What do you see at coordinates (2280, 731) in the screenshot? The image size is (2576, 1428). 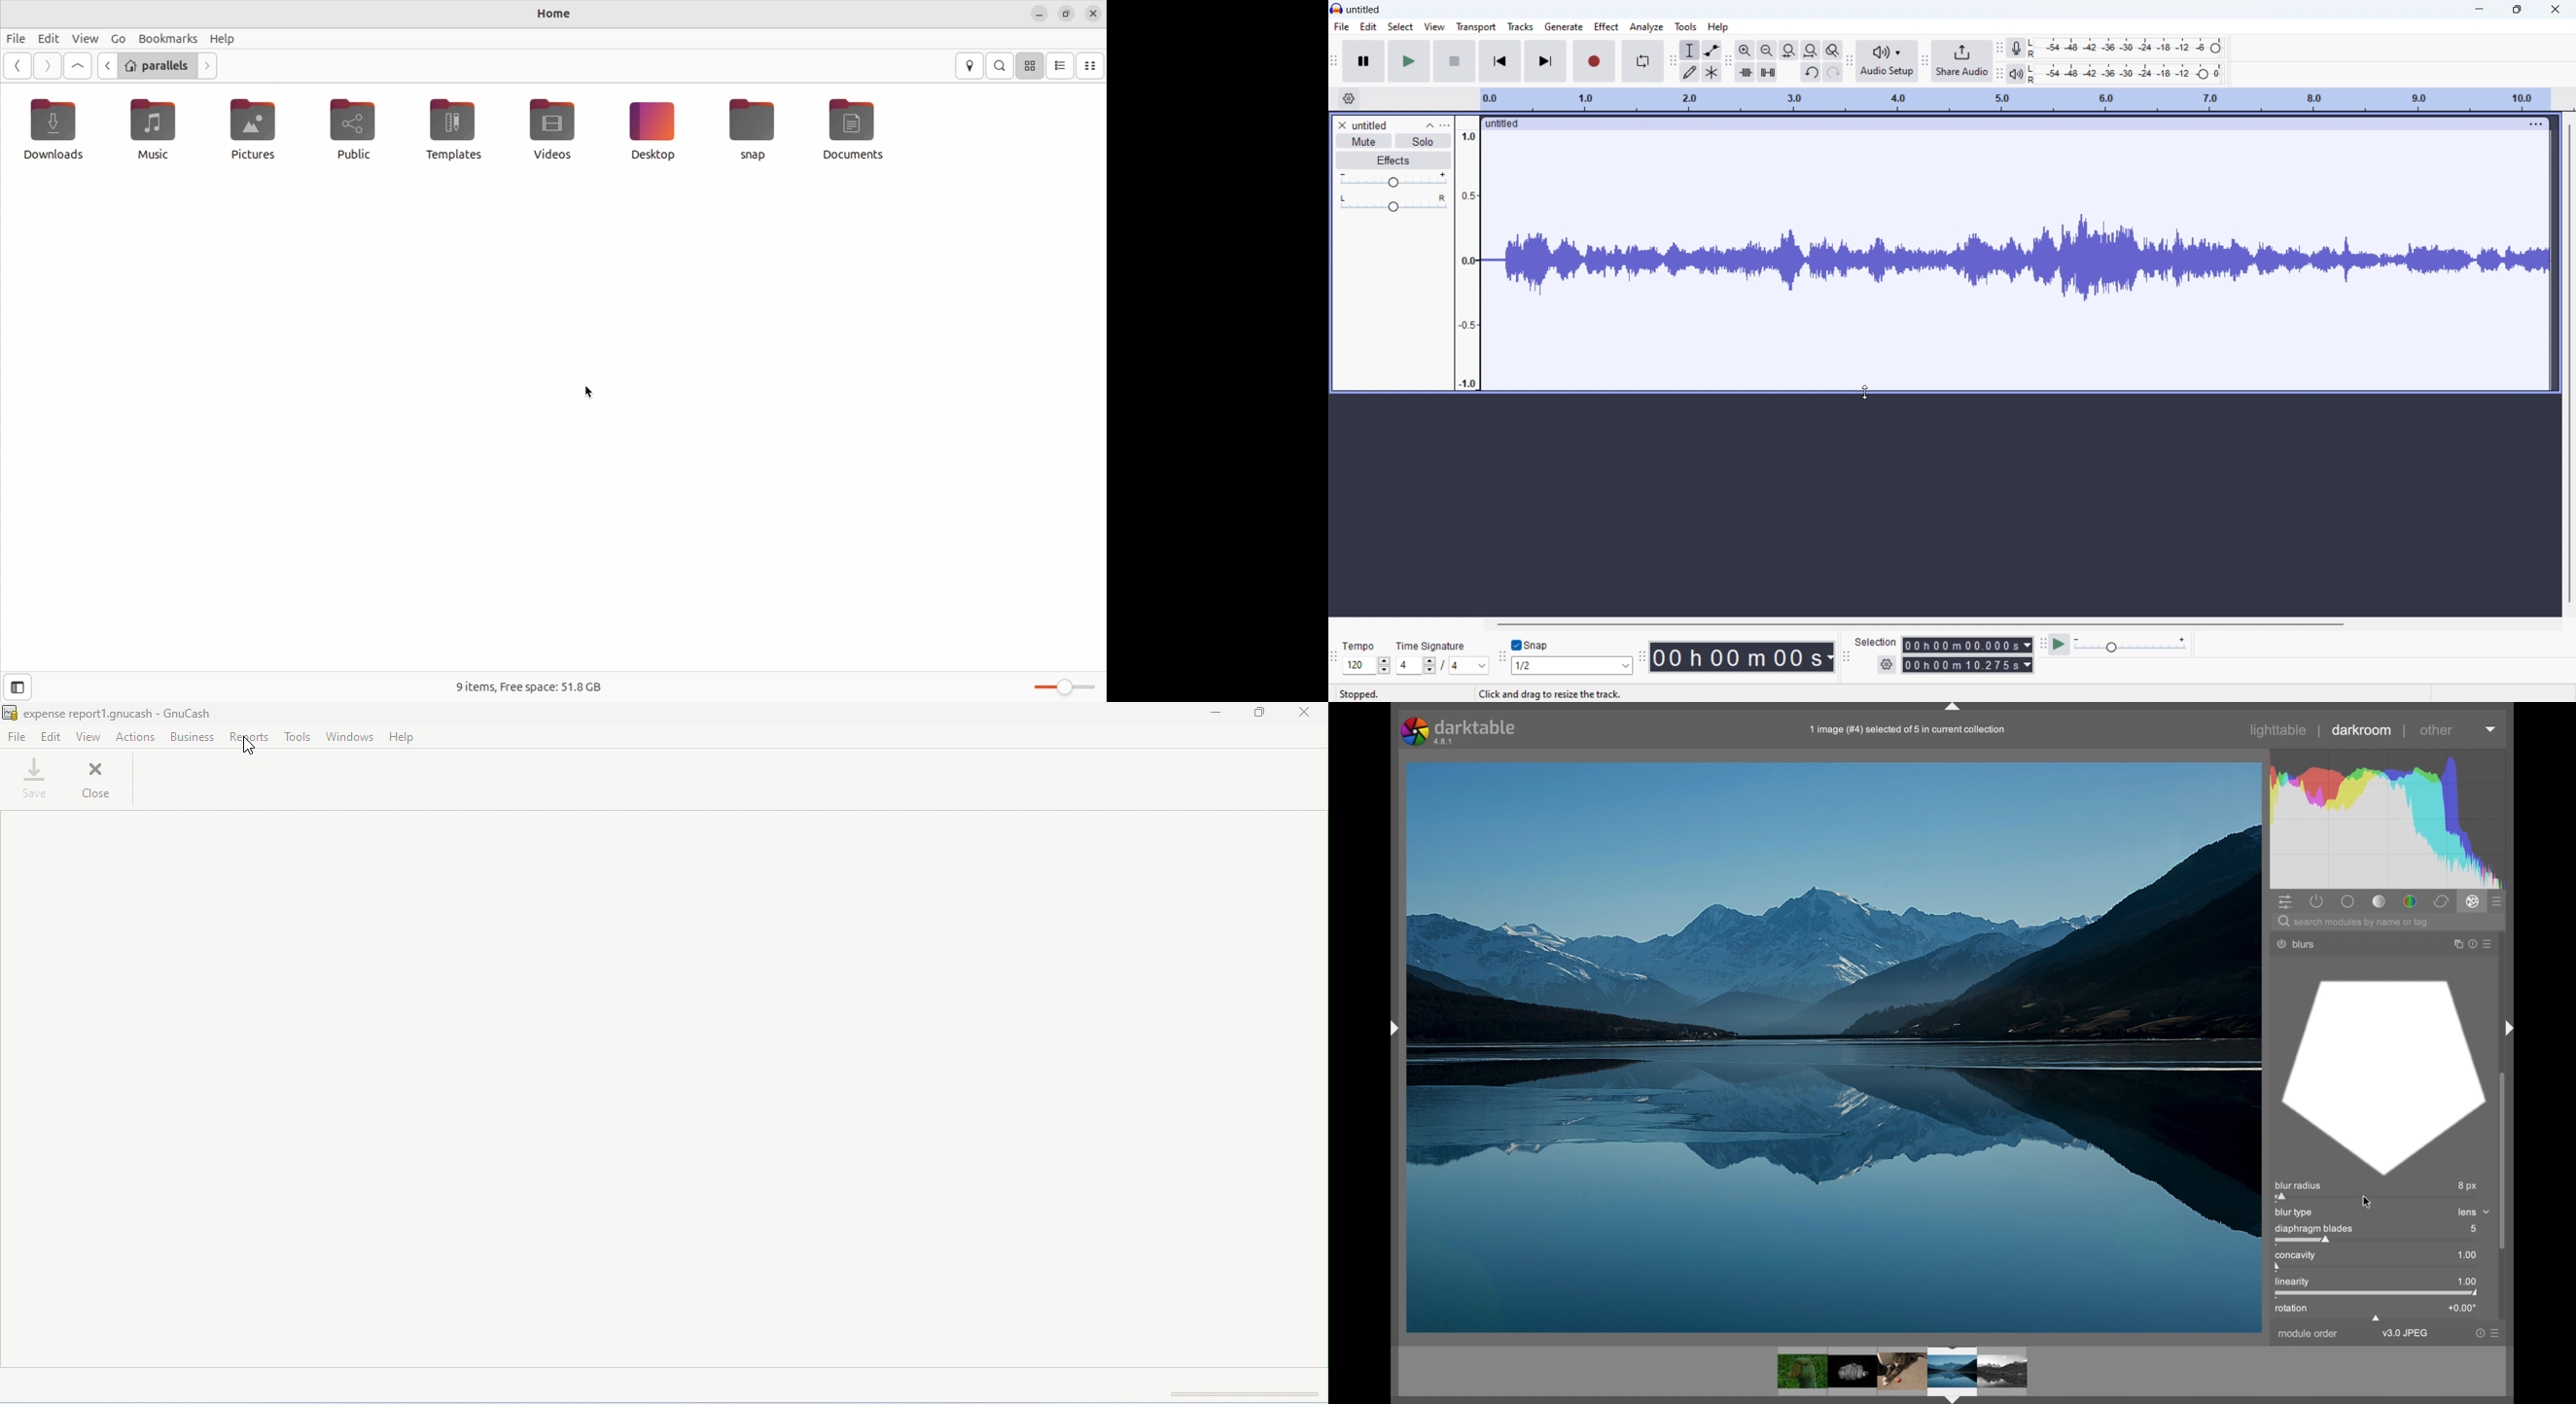 I see `lighttable` at bounding box center [2280, 731].